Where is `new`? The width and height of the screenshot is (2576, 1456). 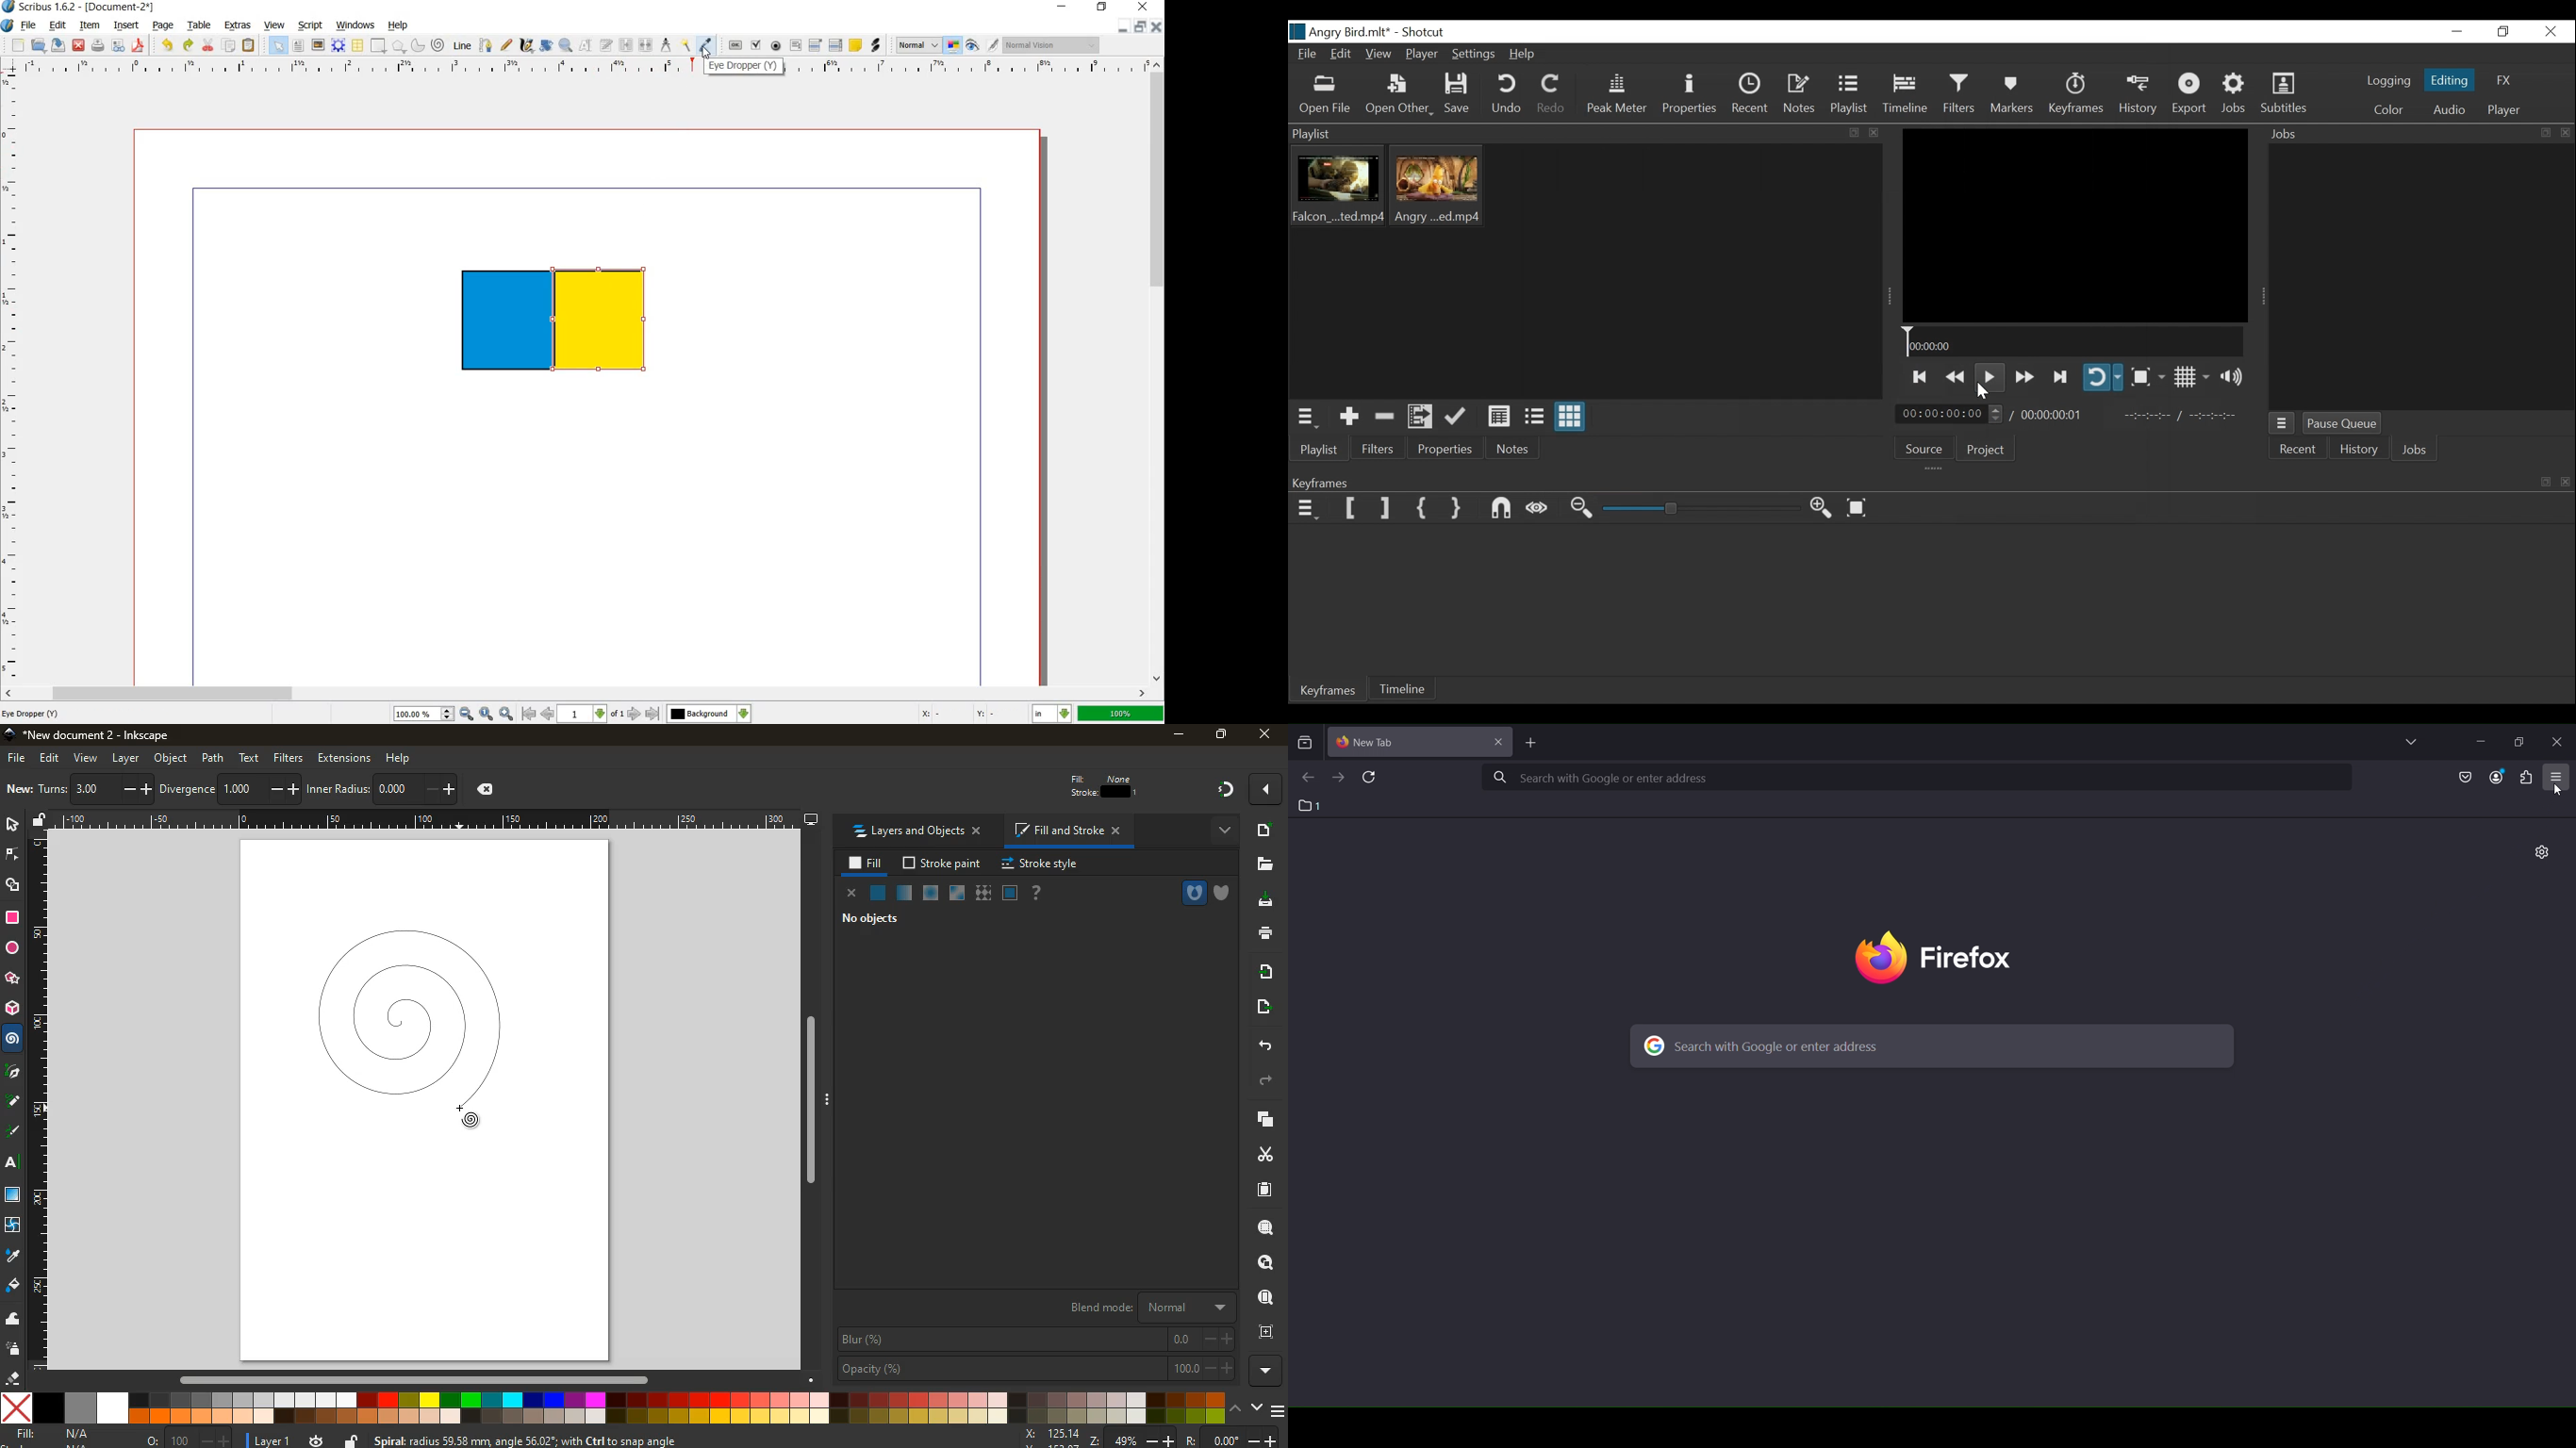
new is located at coordinates (17, 46).